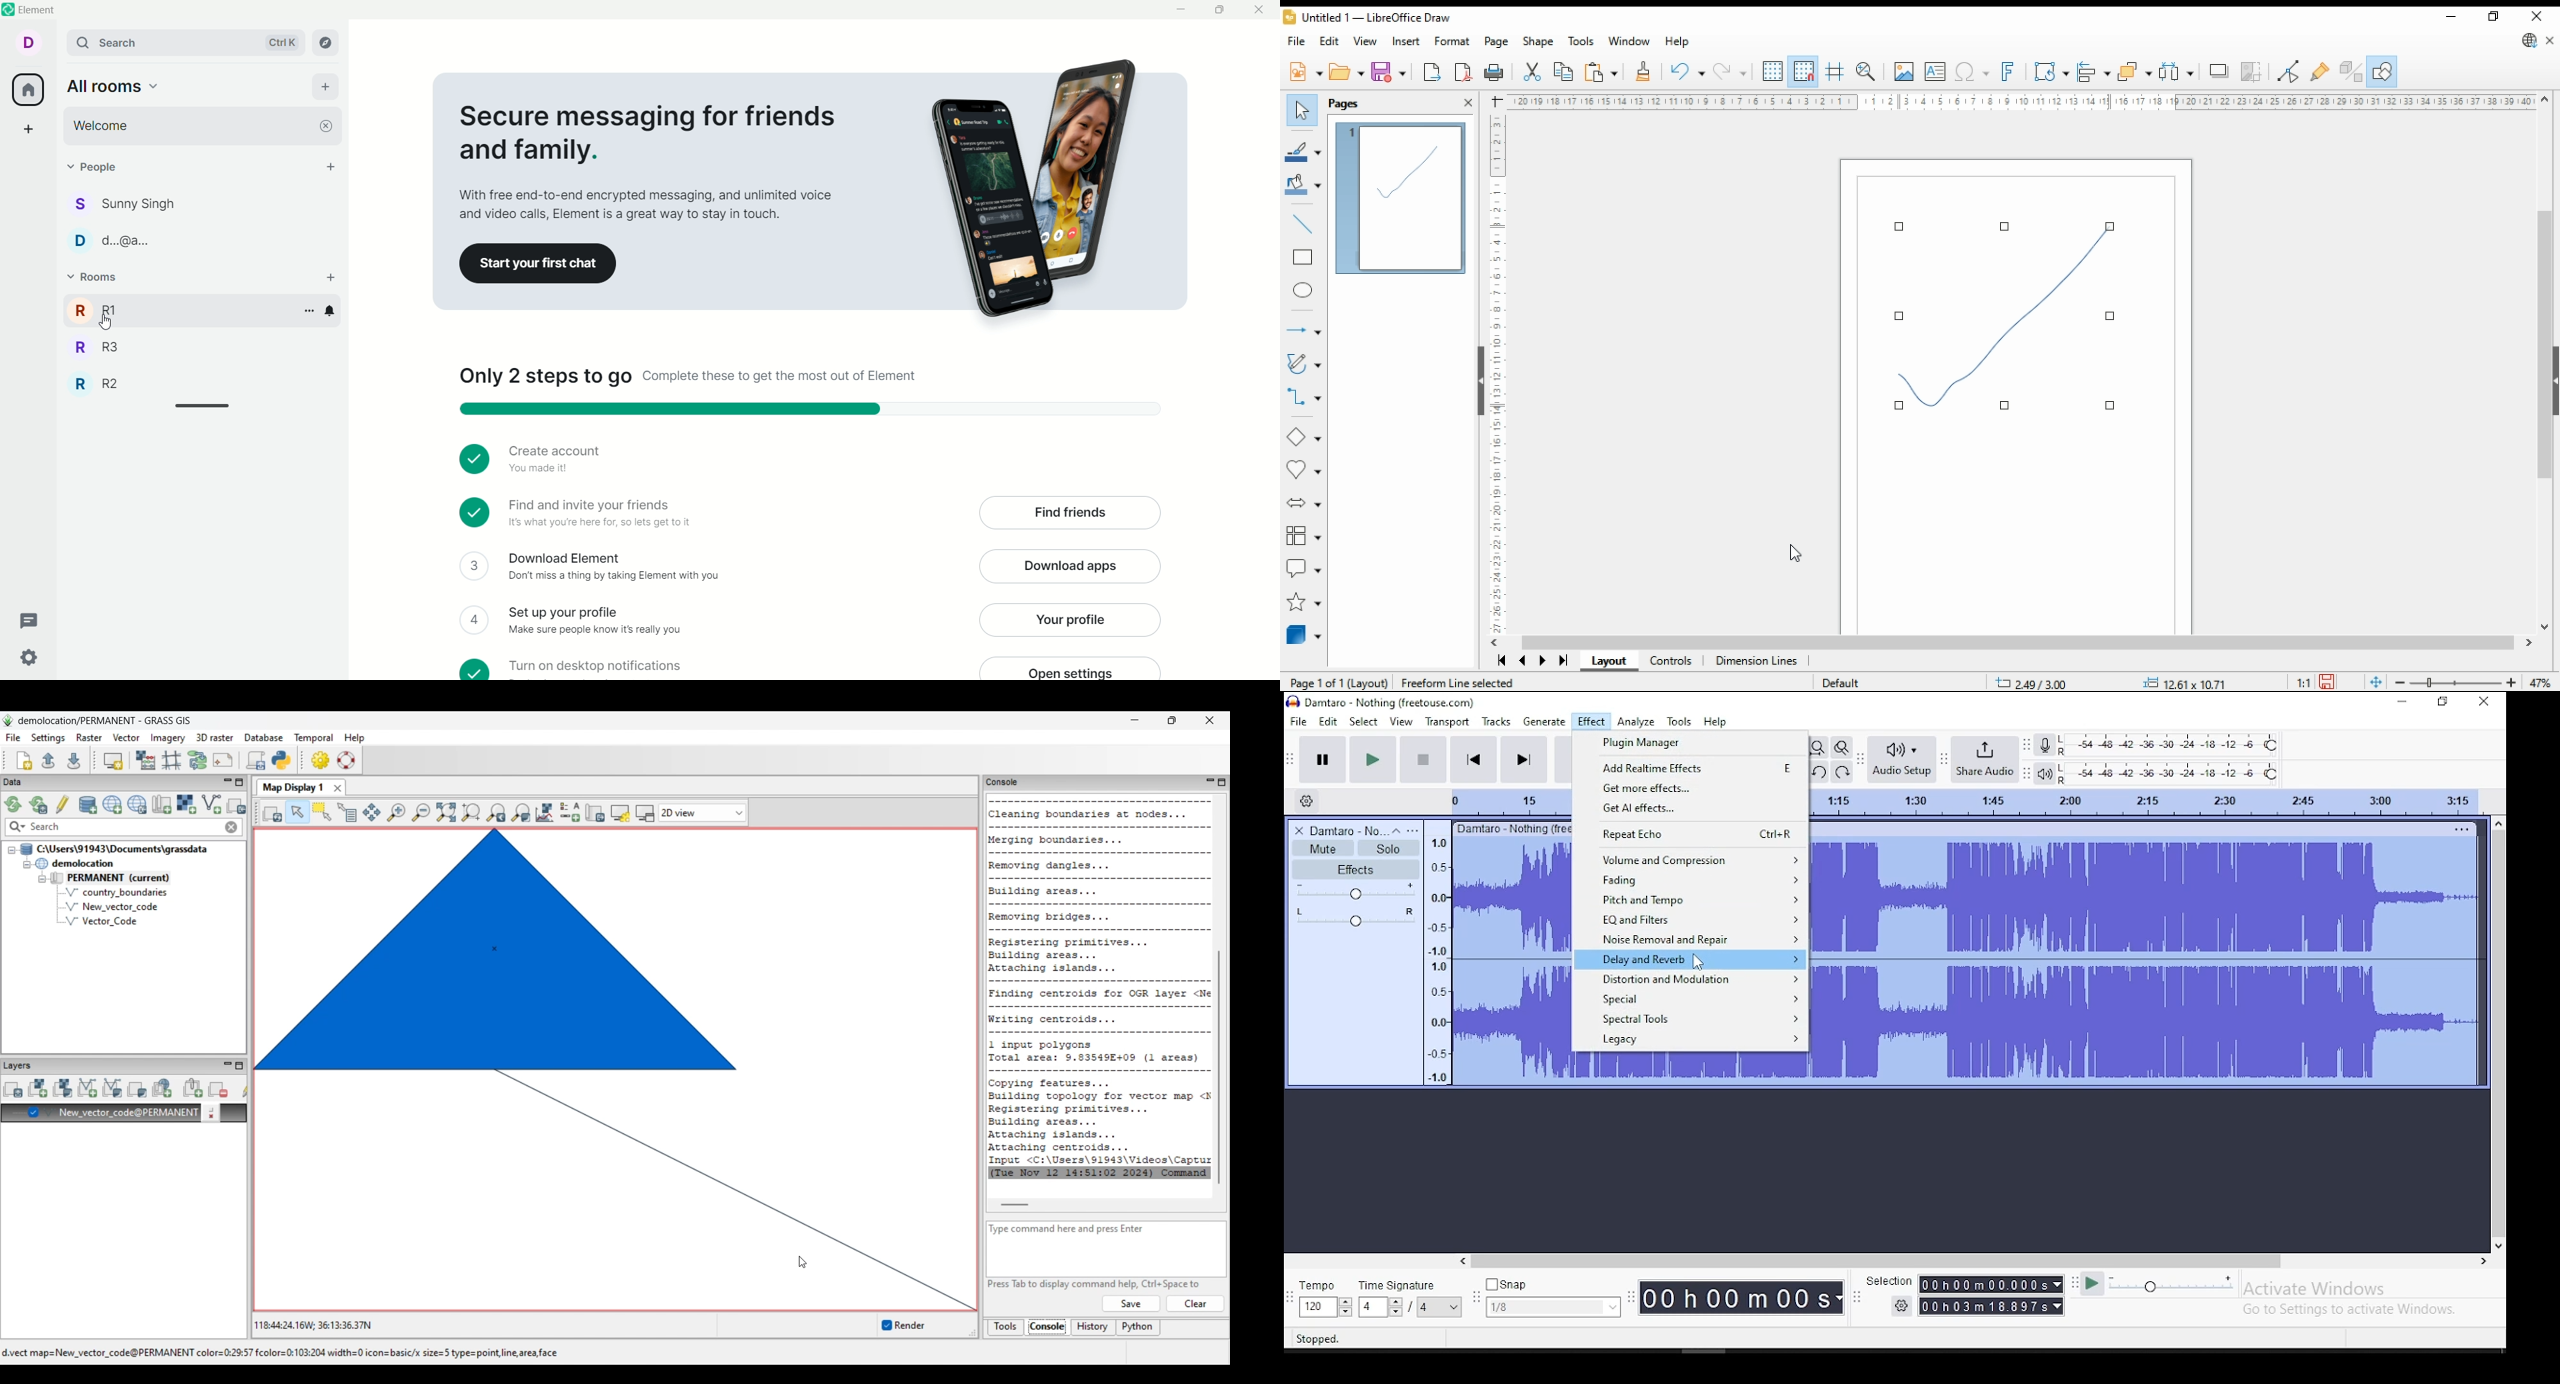 This screenshot has width=2576, height=1400. What do you see at coordinates (1071, 668) in the screenshot?
I see `Click to open settings` at bounding box center [1071, 668].